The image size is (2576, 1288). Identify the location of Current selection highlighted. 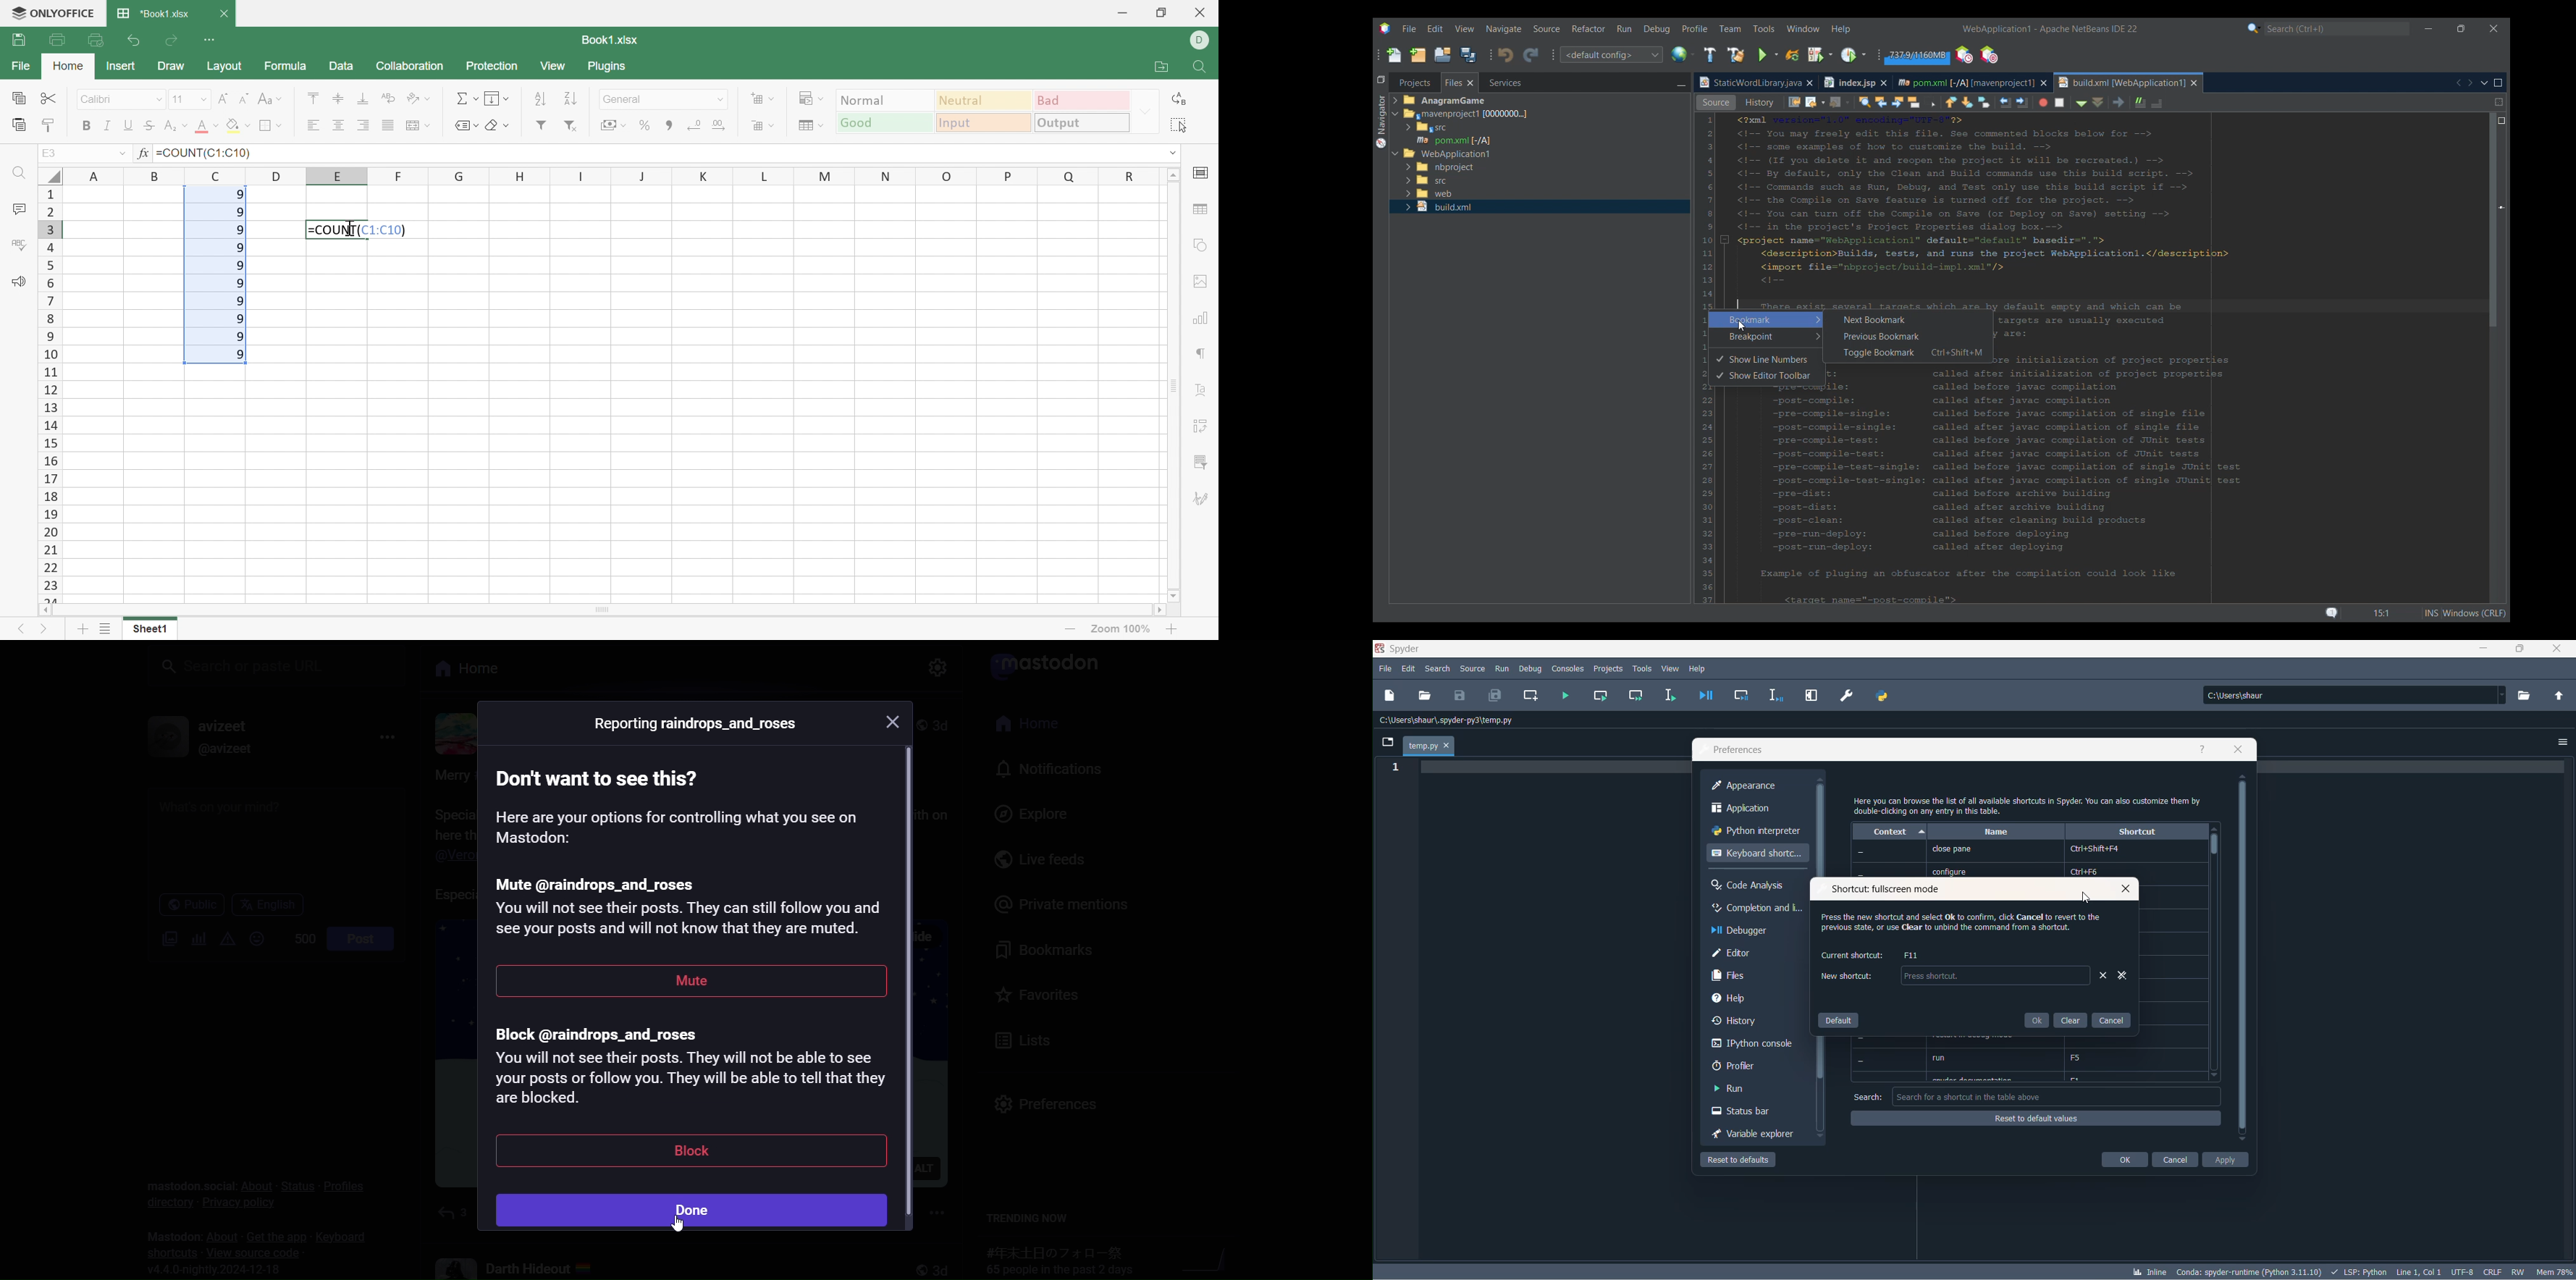
(1460, 82).